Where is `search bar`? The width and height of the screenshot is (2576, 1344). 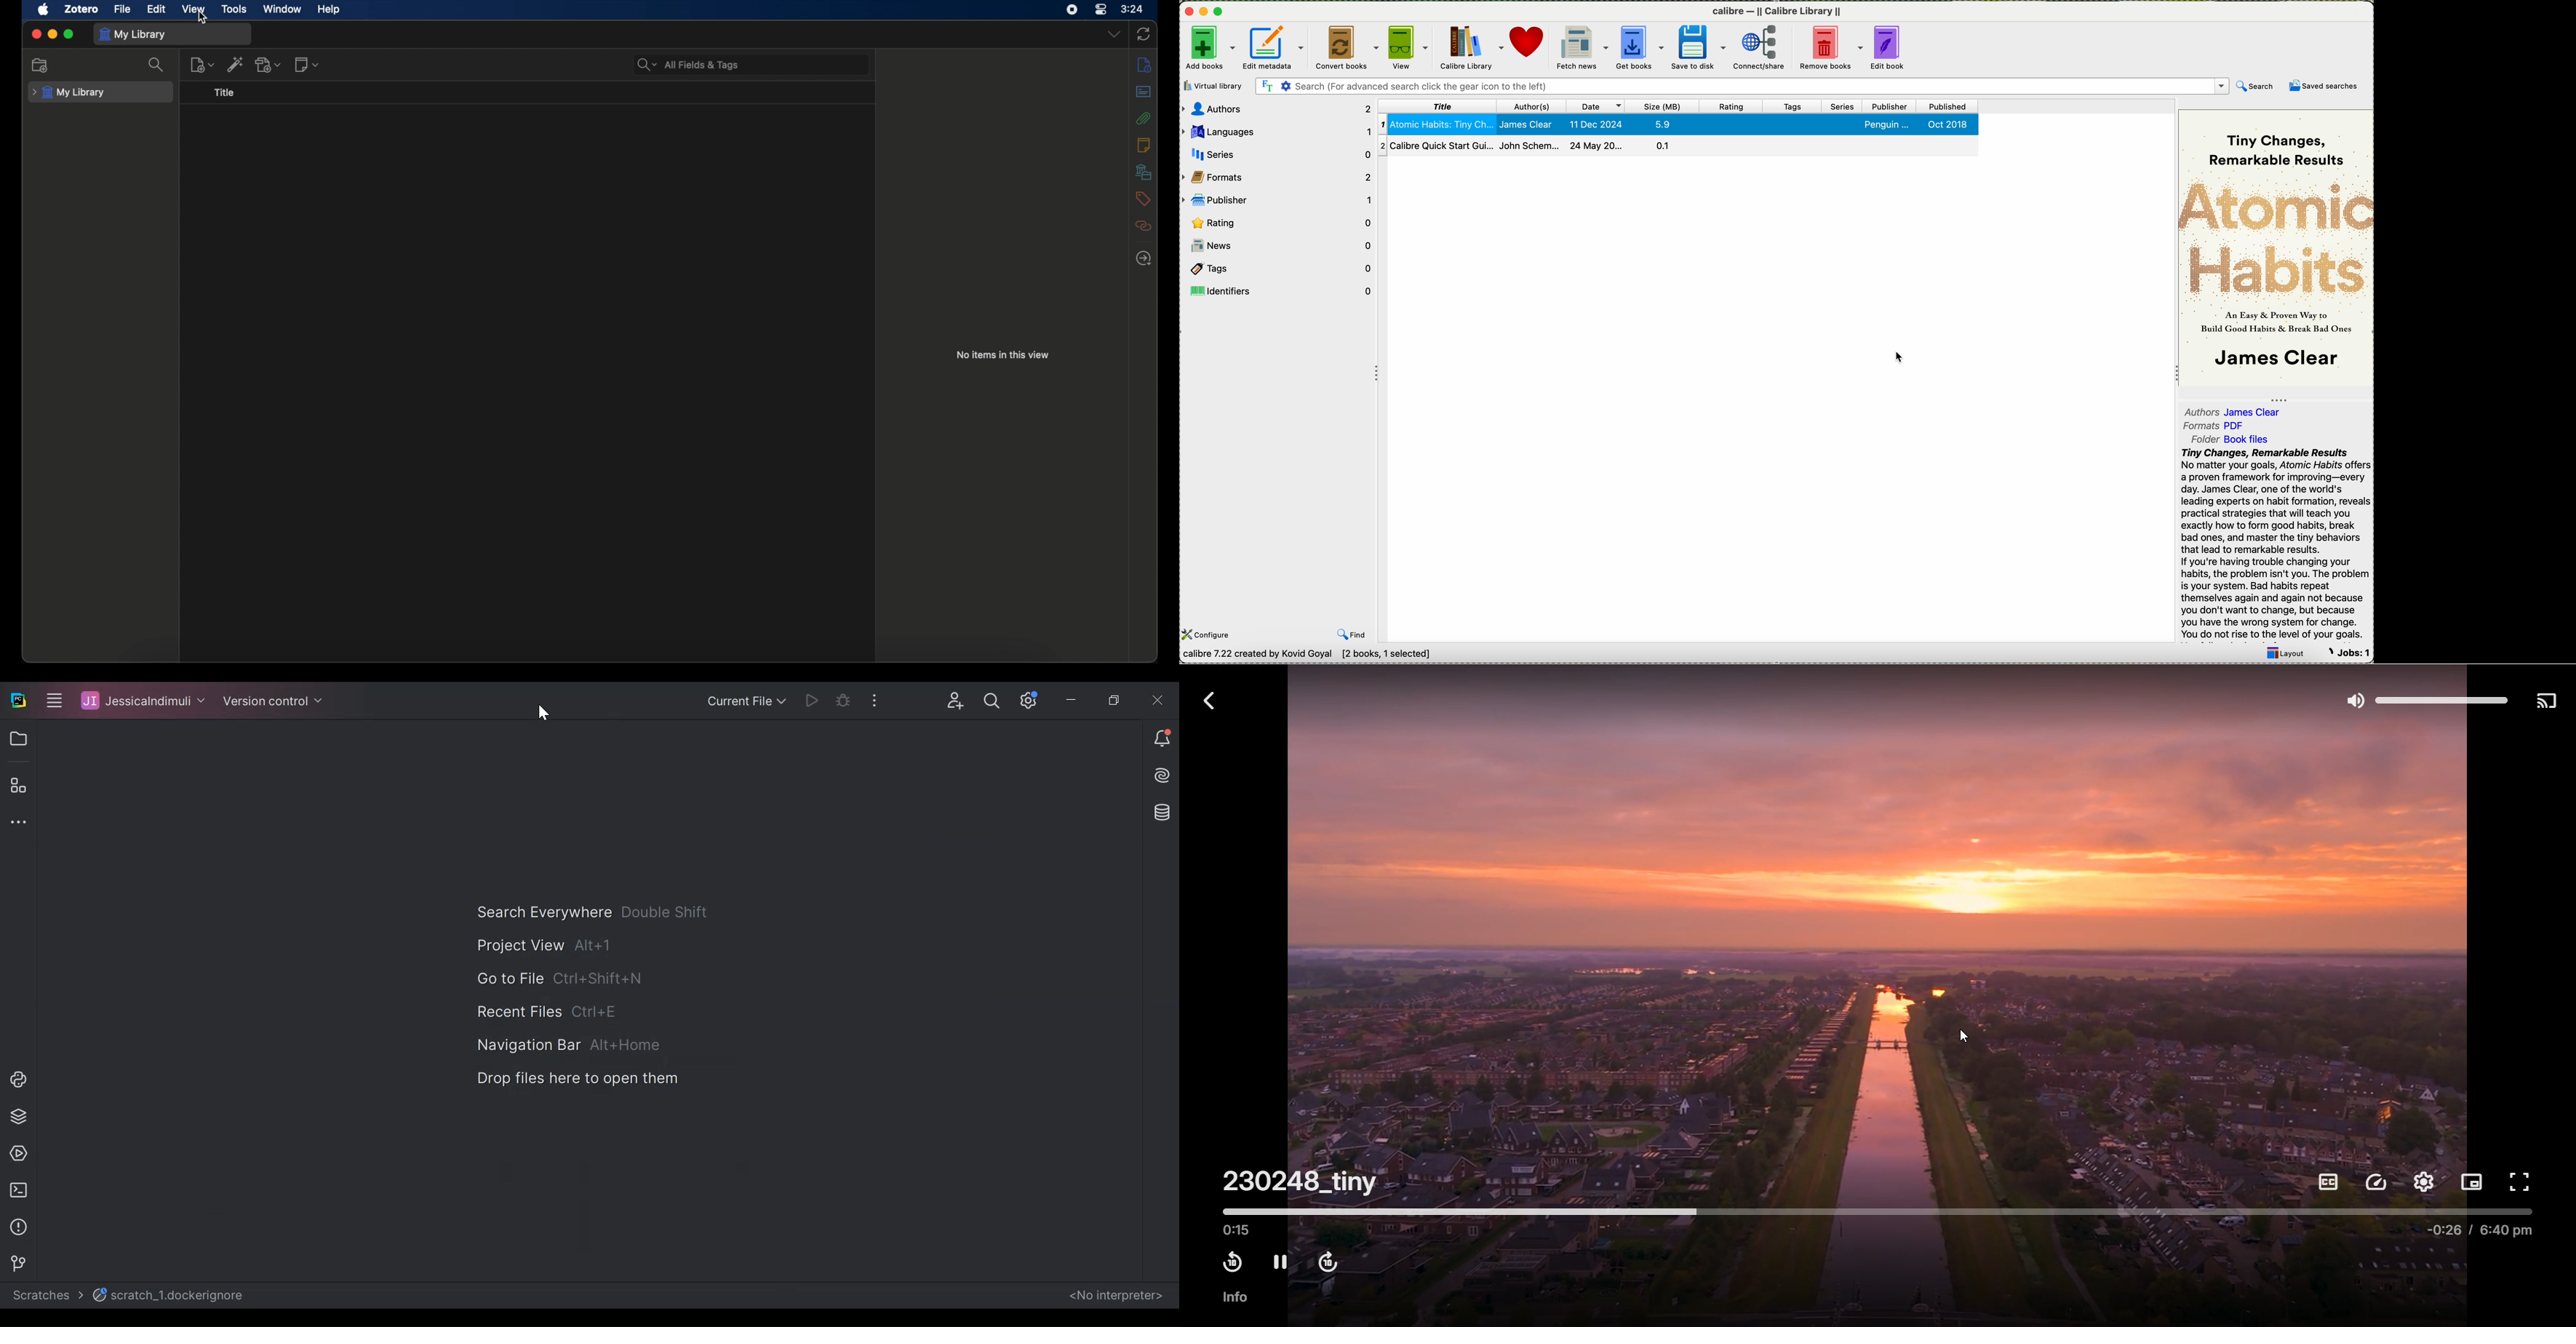 search bar is located at coordinates (1763, 87).